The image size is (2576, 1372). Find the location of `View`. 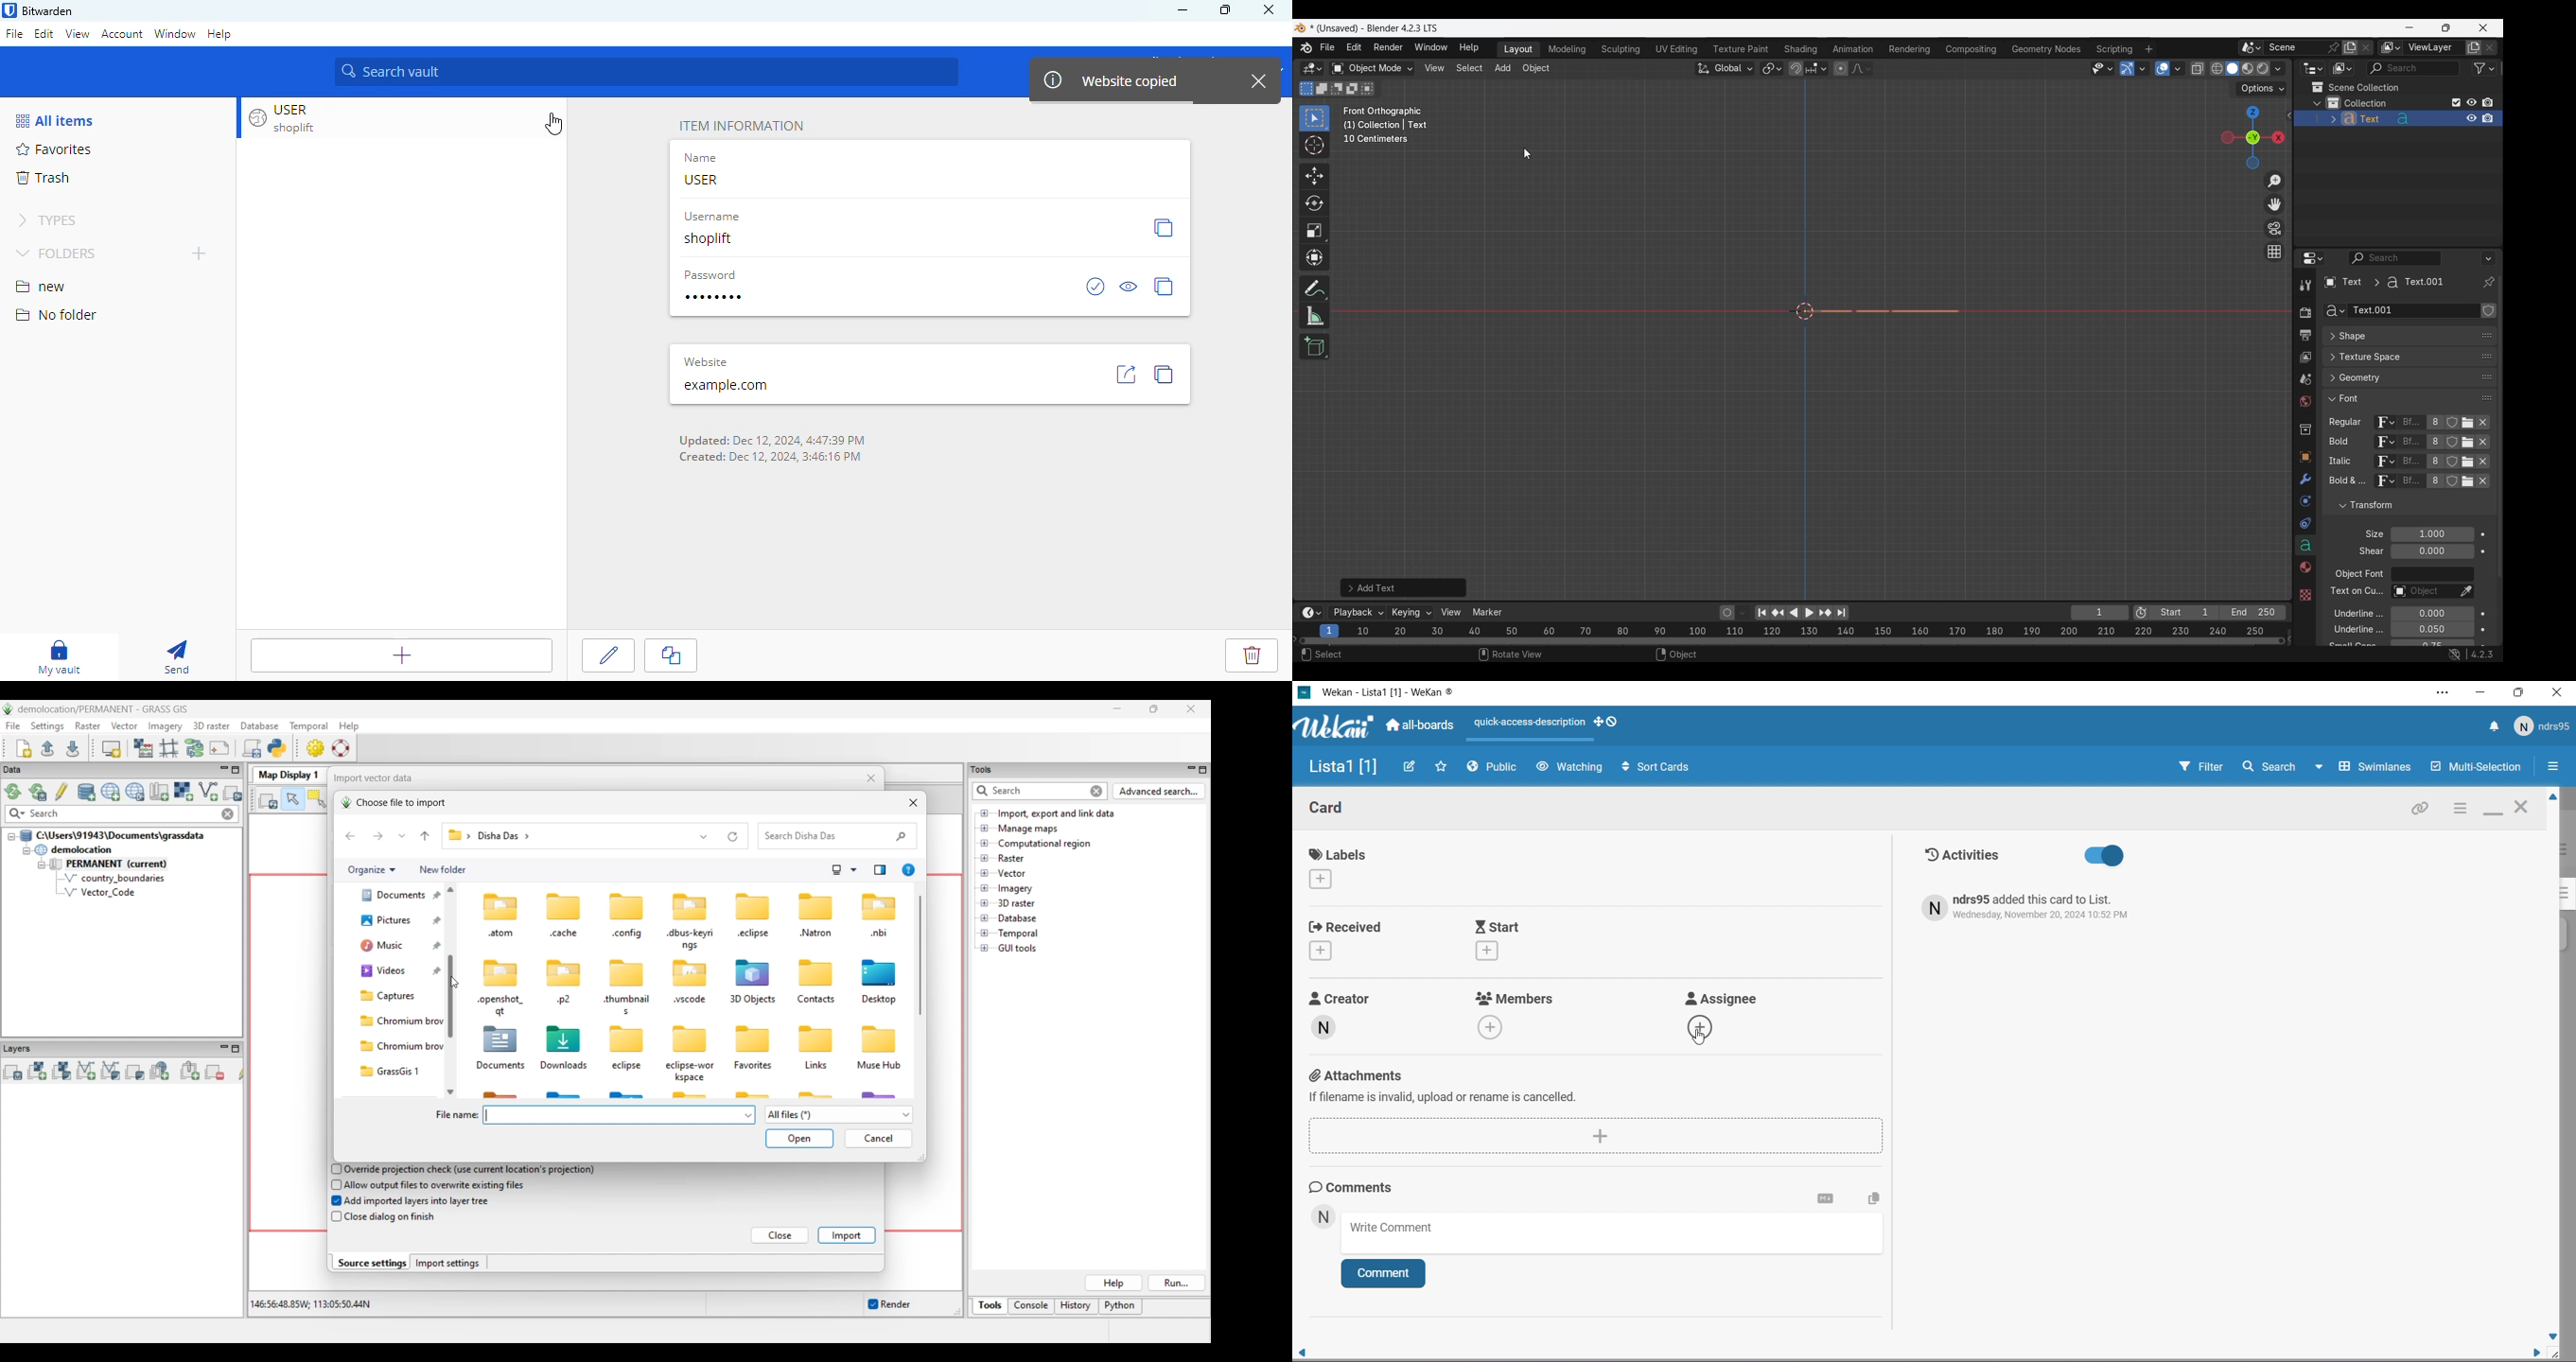

View is located at coordinates (1451, 612).